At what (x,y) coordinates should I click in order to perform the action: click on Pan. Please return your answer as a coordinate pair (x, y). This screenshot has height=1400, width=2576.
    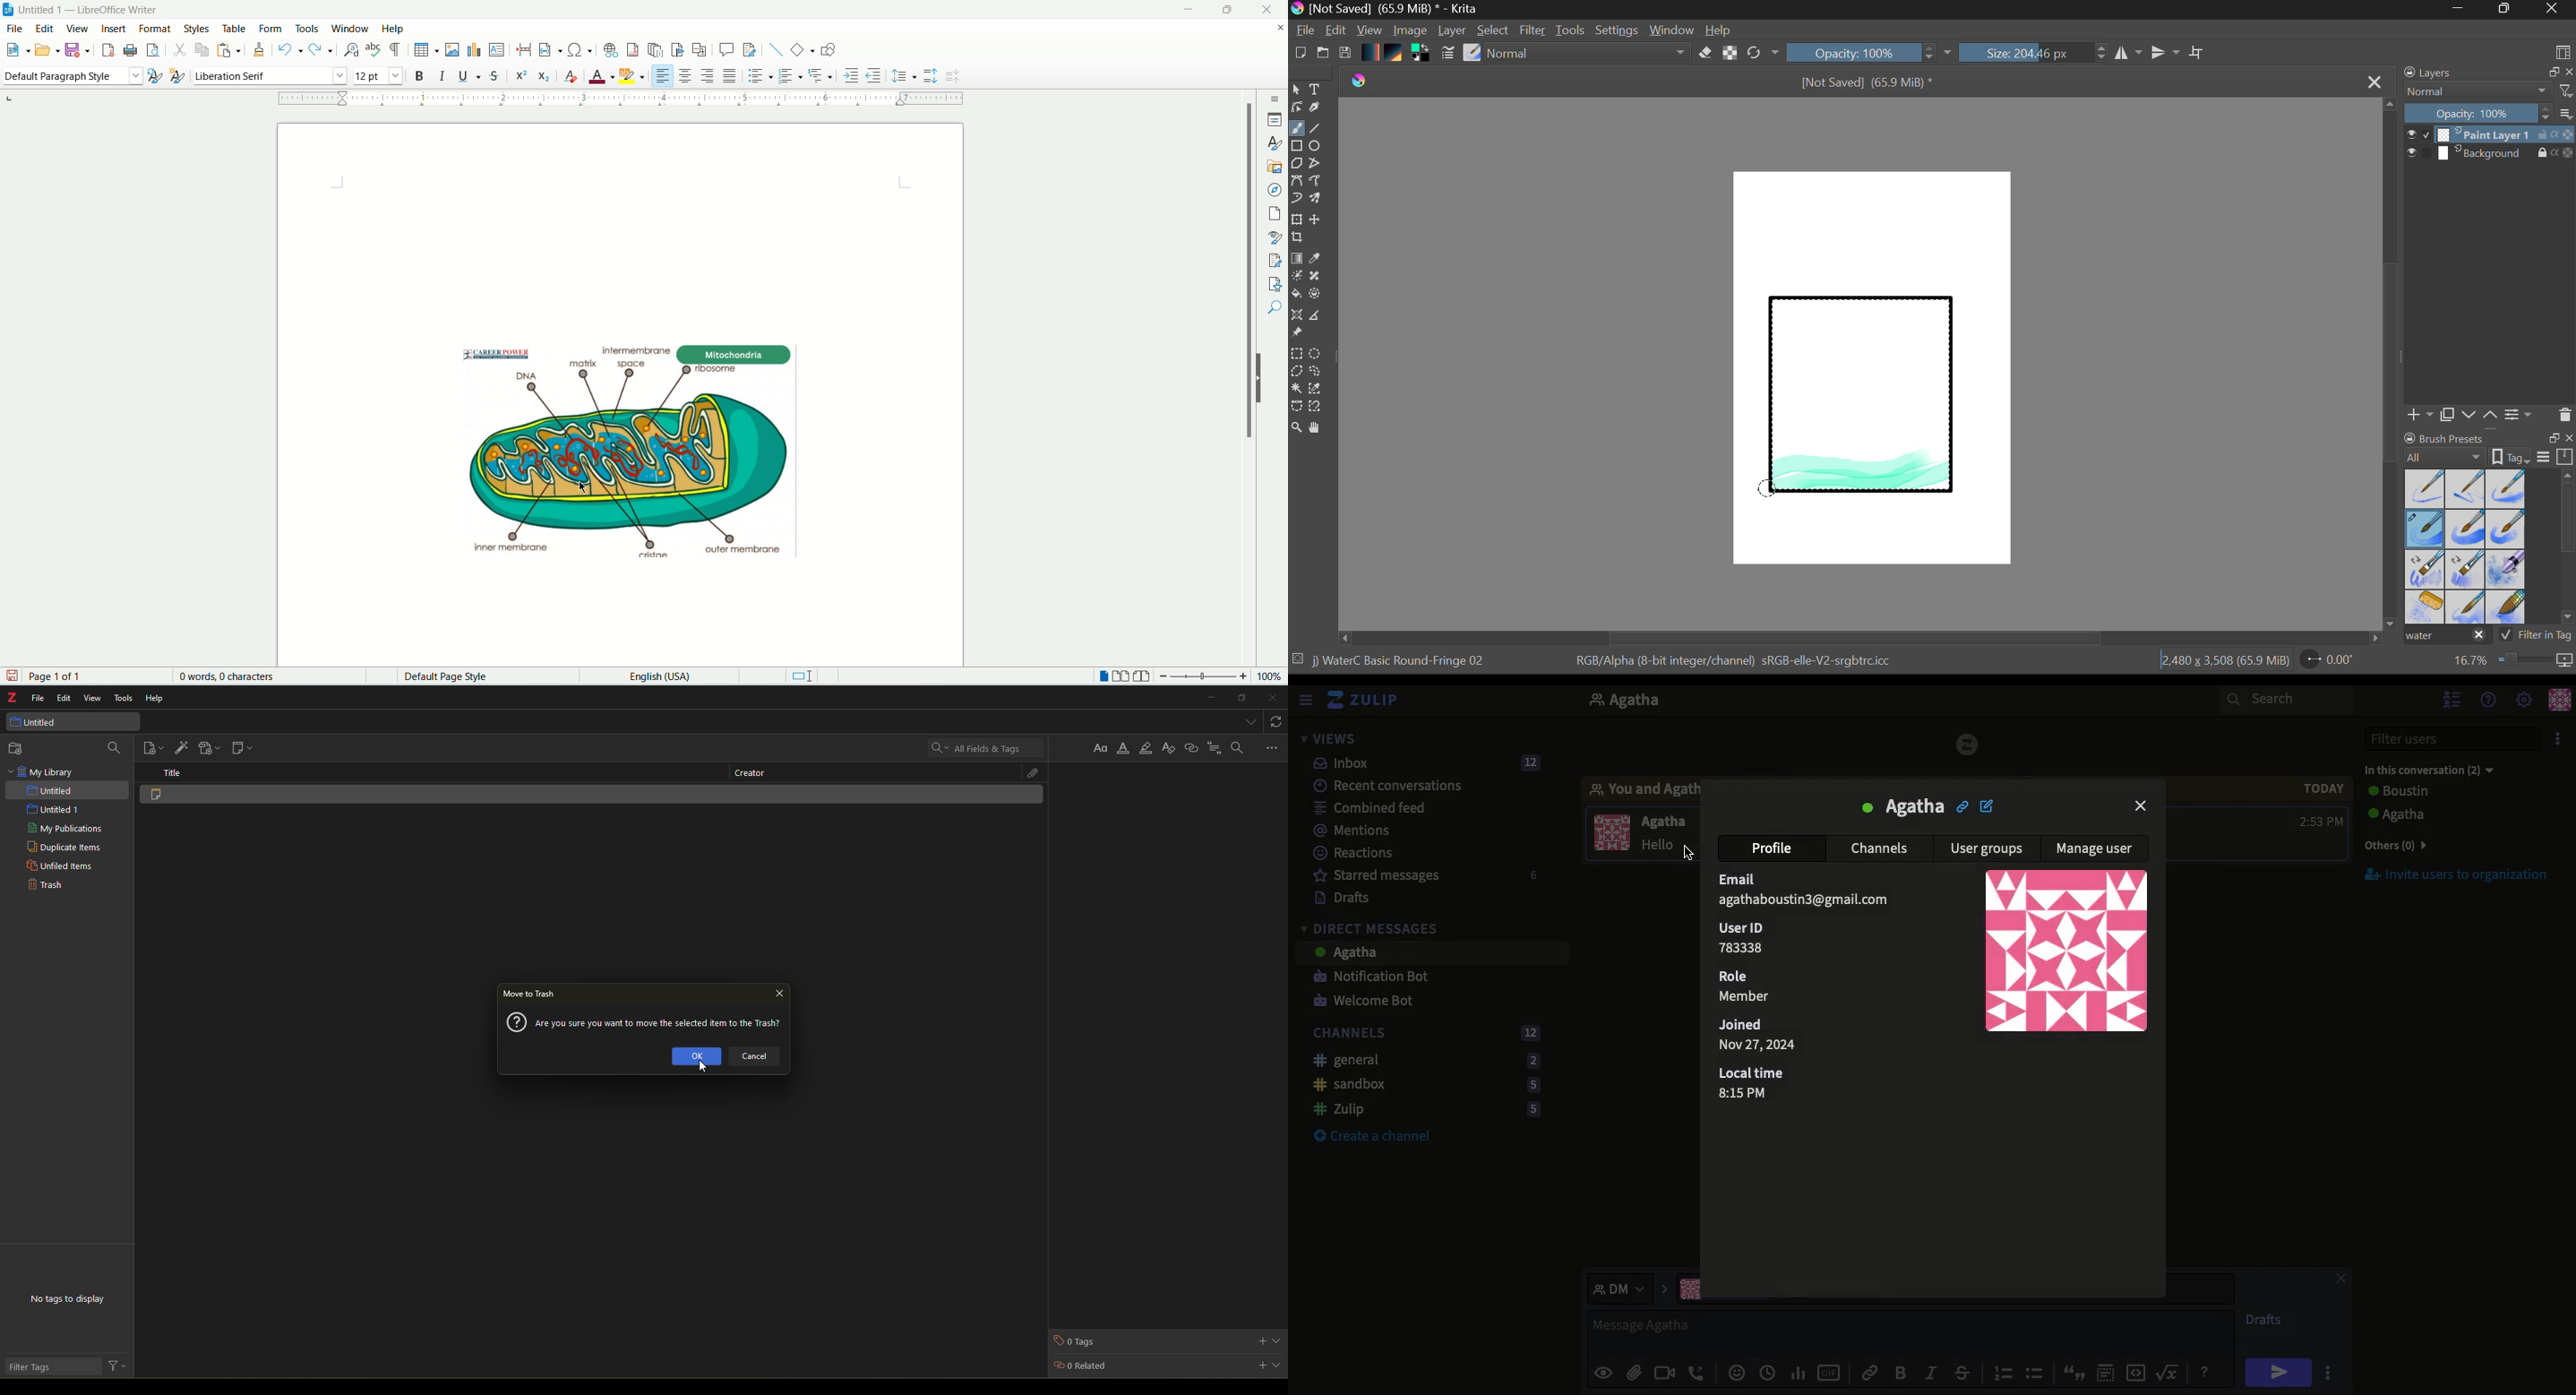
    Looking at the image, I should click on (1320, 430).